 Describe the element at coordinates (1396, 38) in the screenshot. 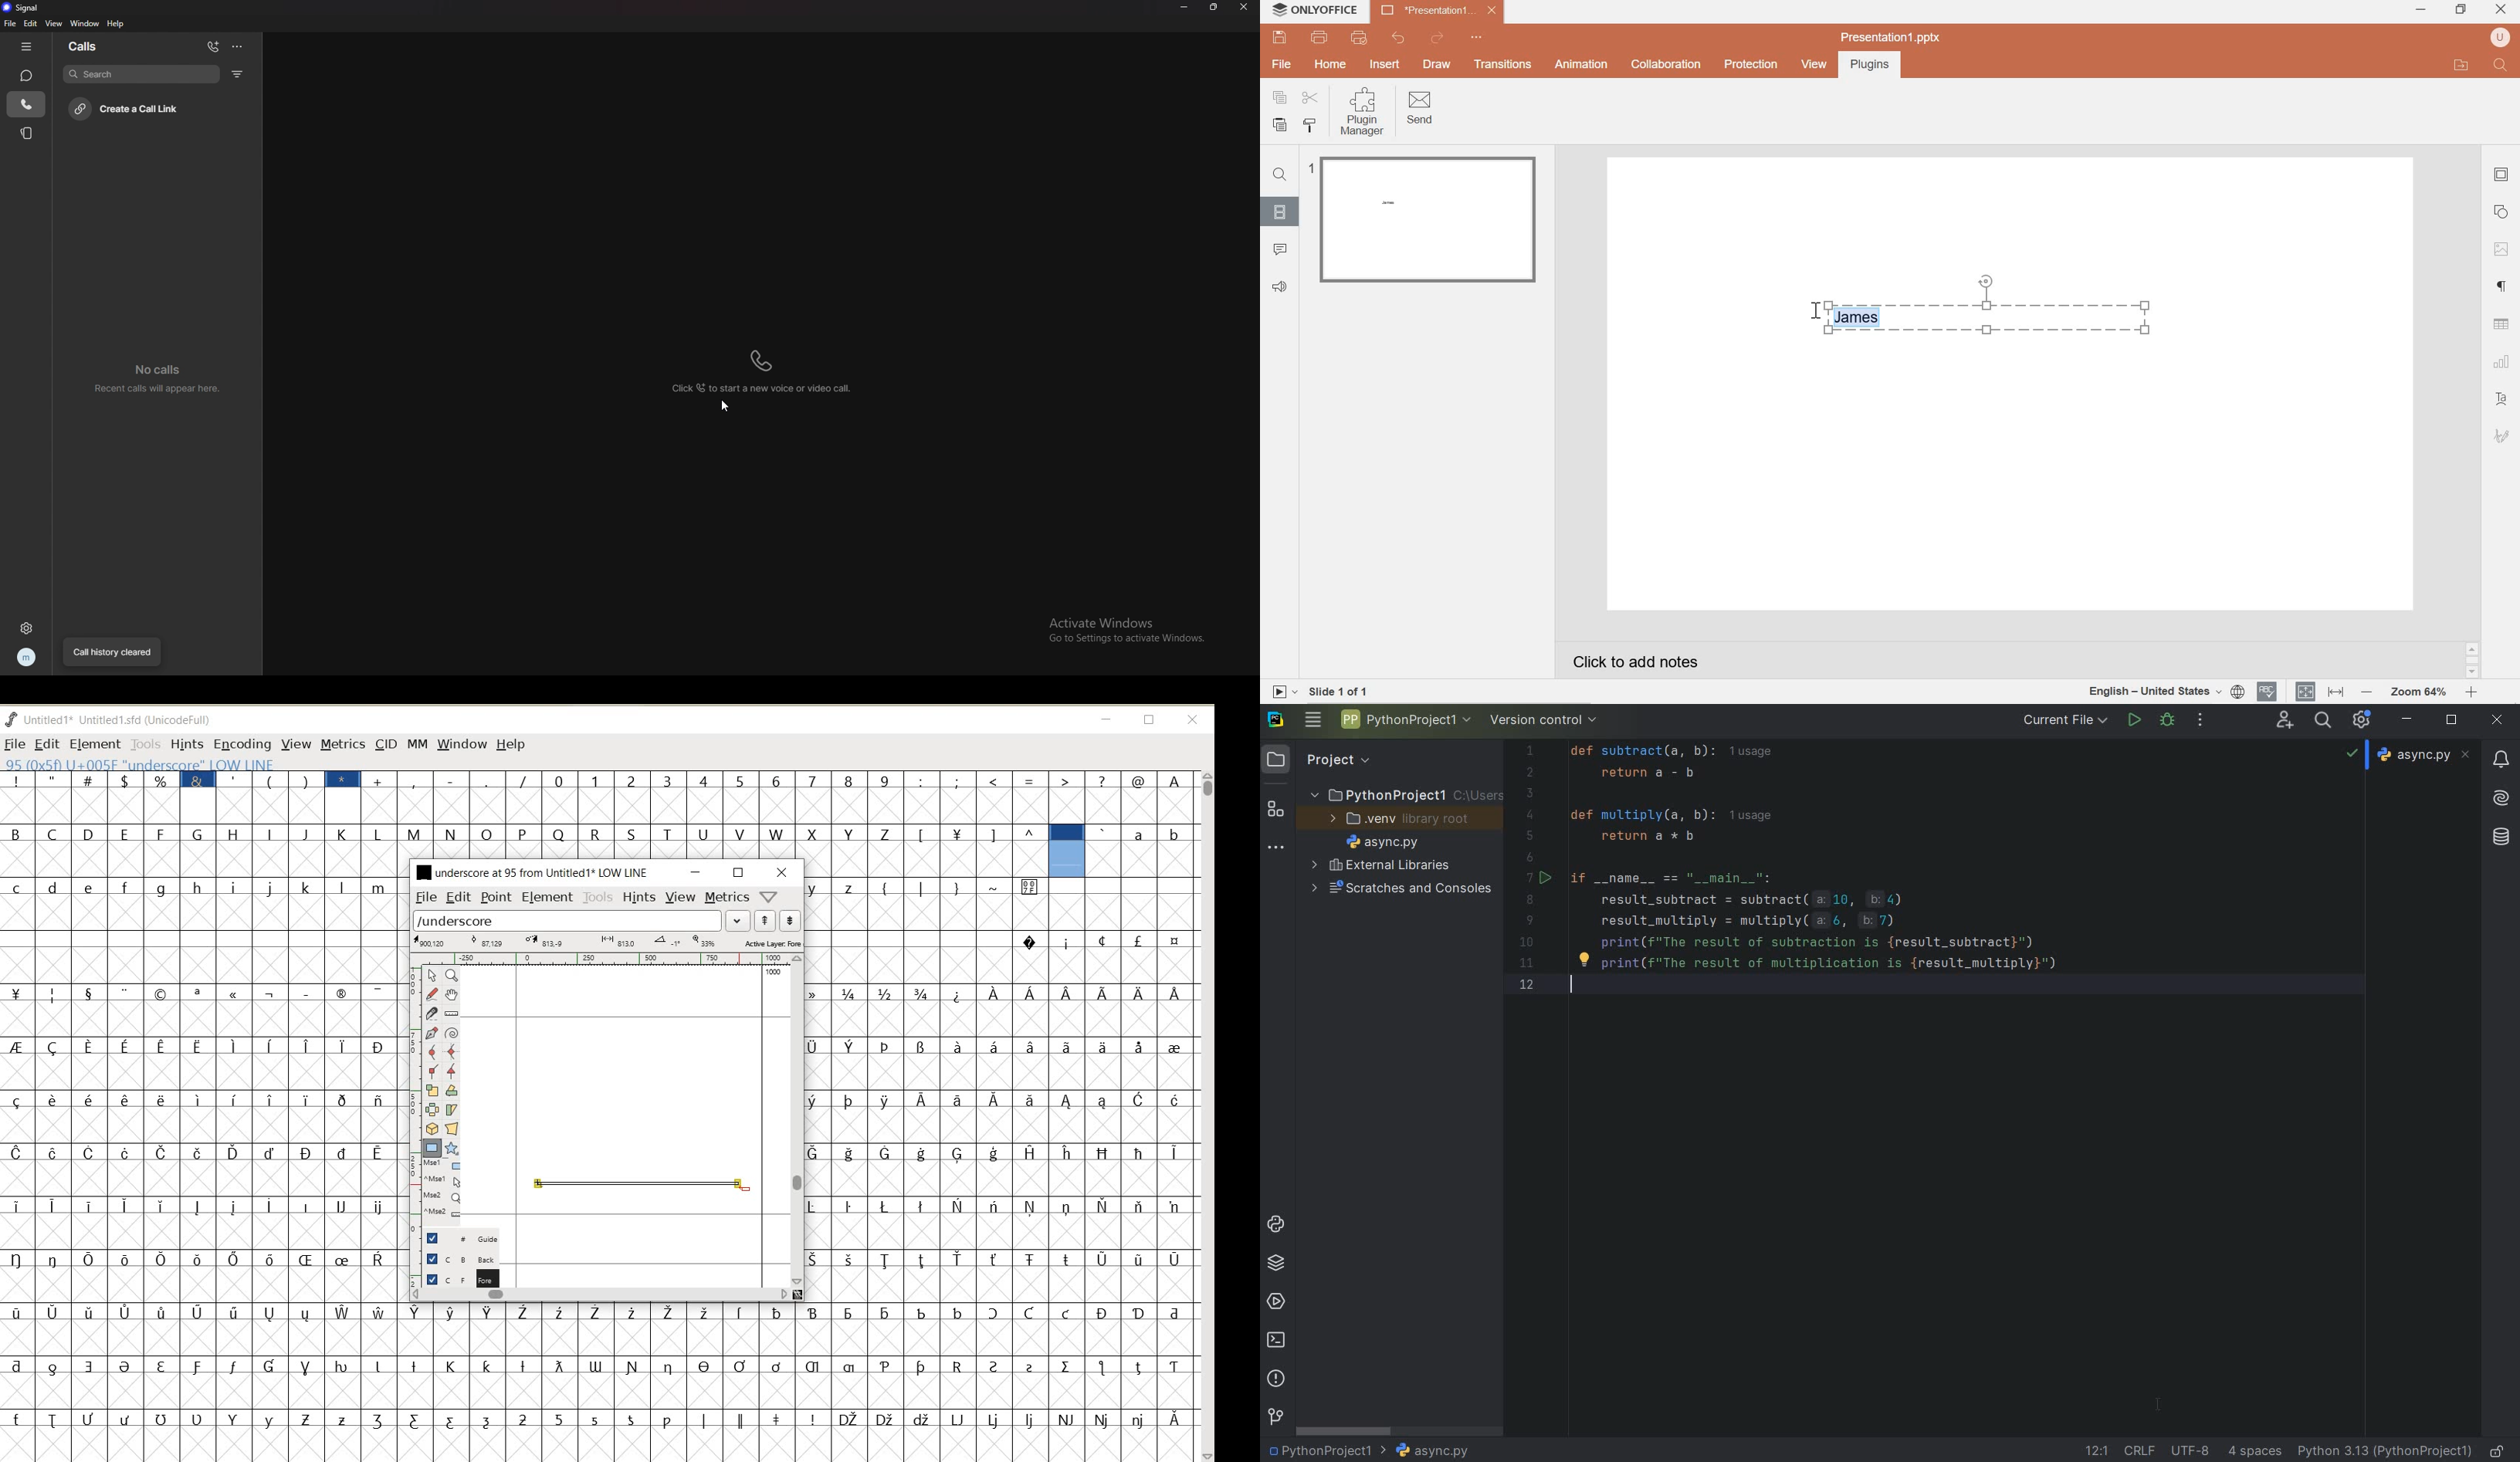

I see `undo` at that location.